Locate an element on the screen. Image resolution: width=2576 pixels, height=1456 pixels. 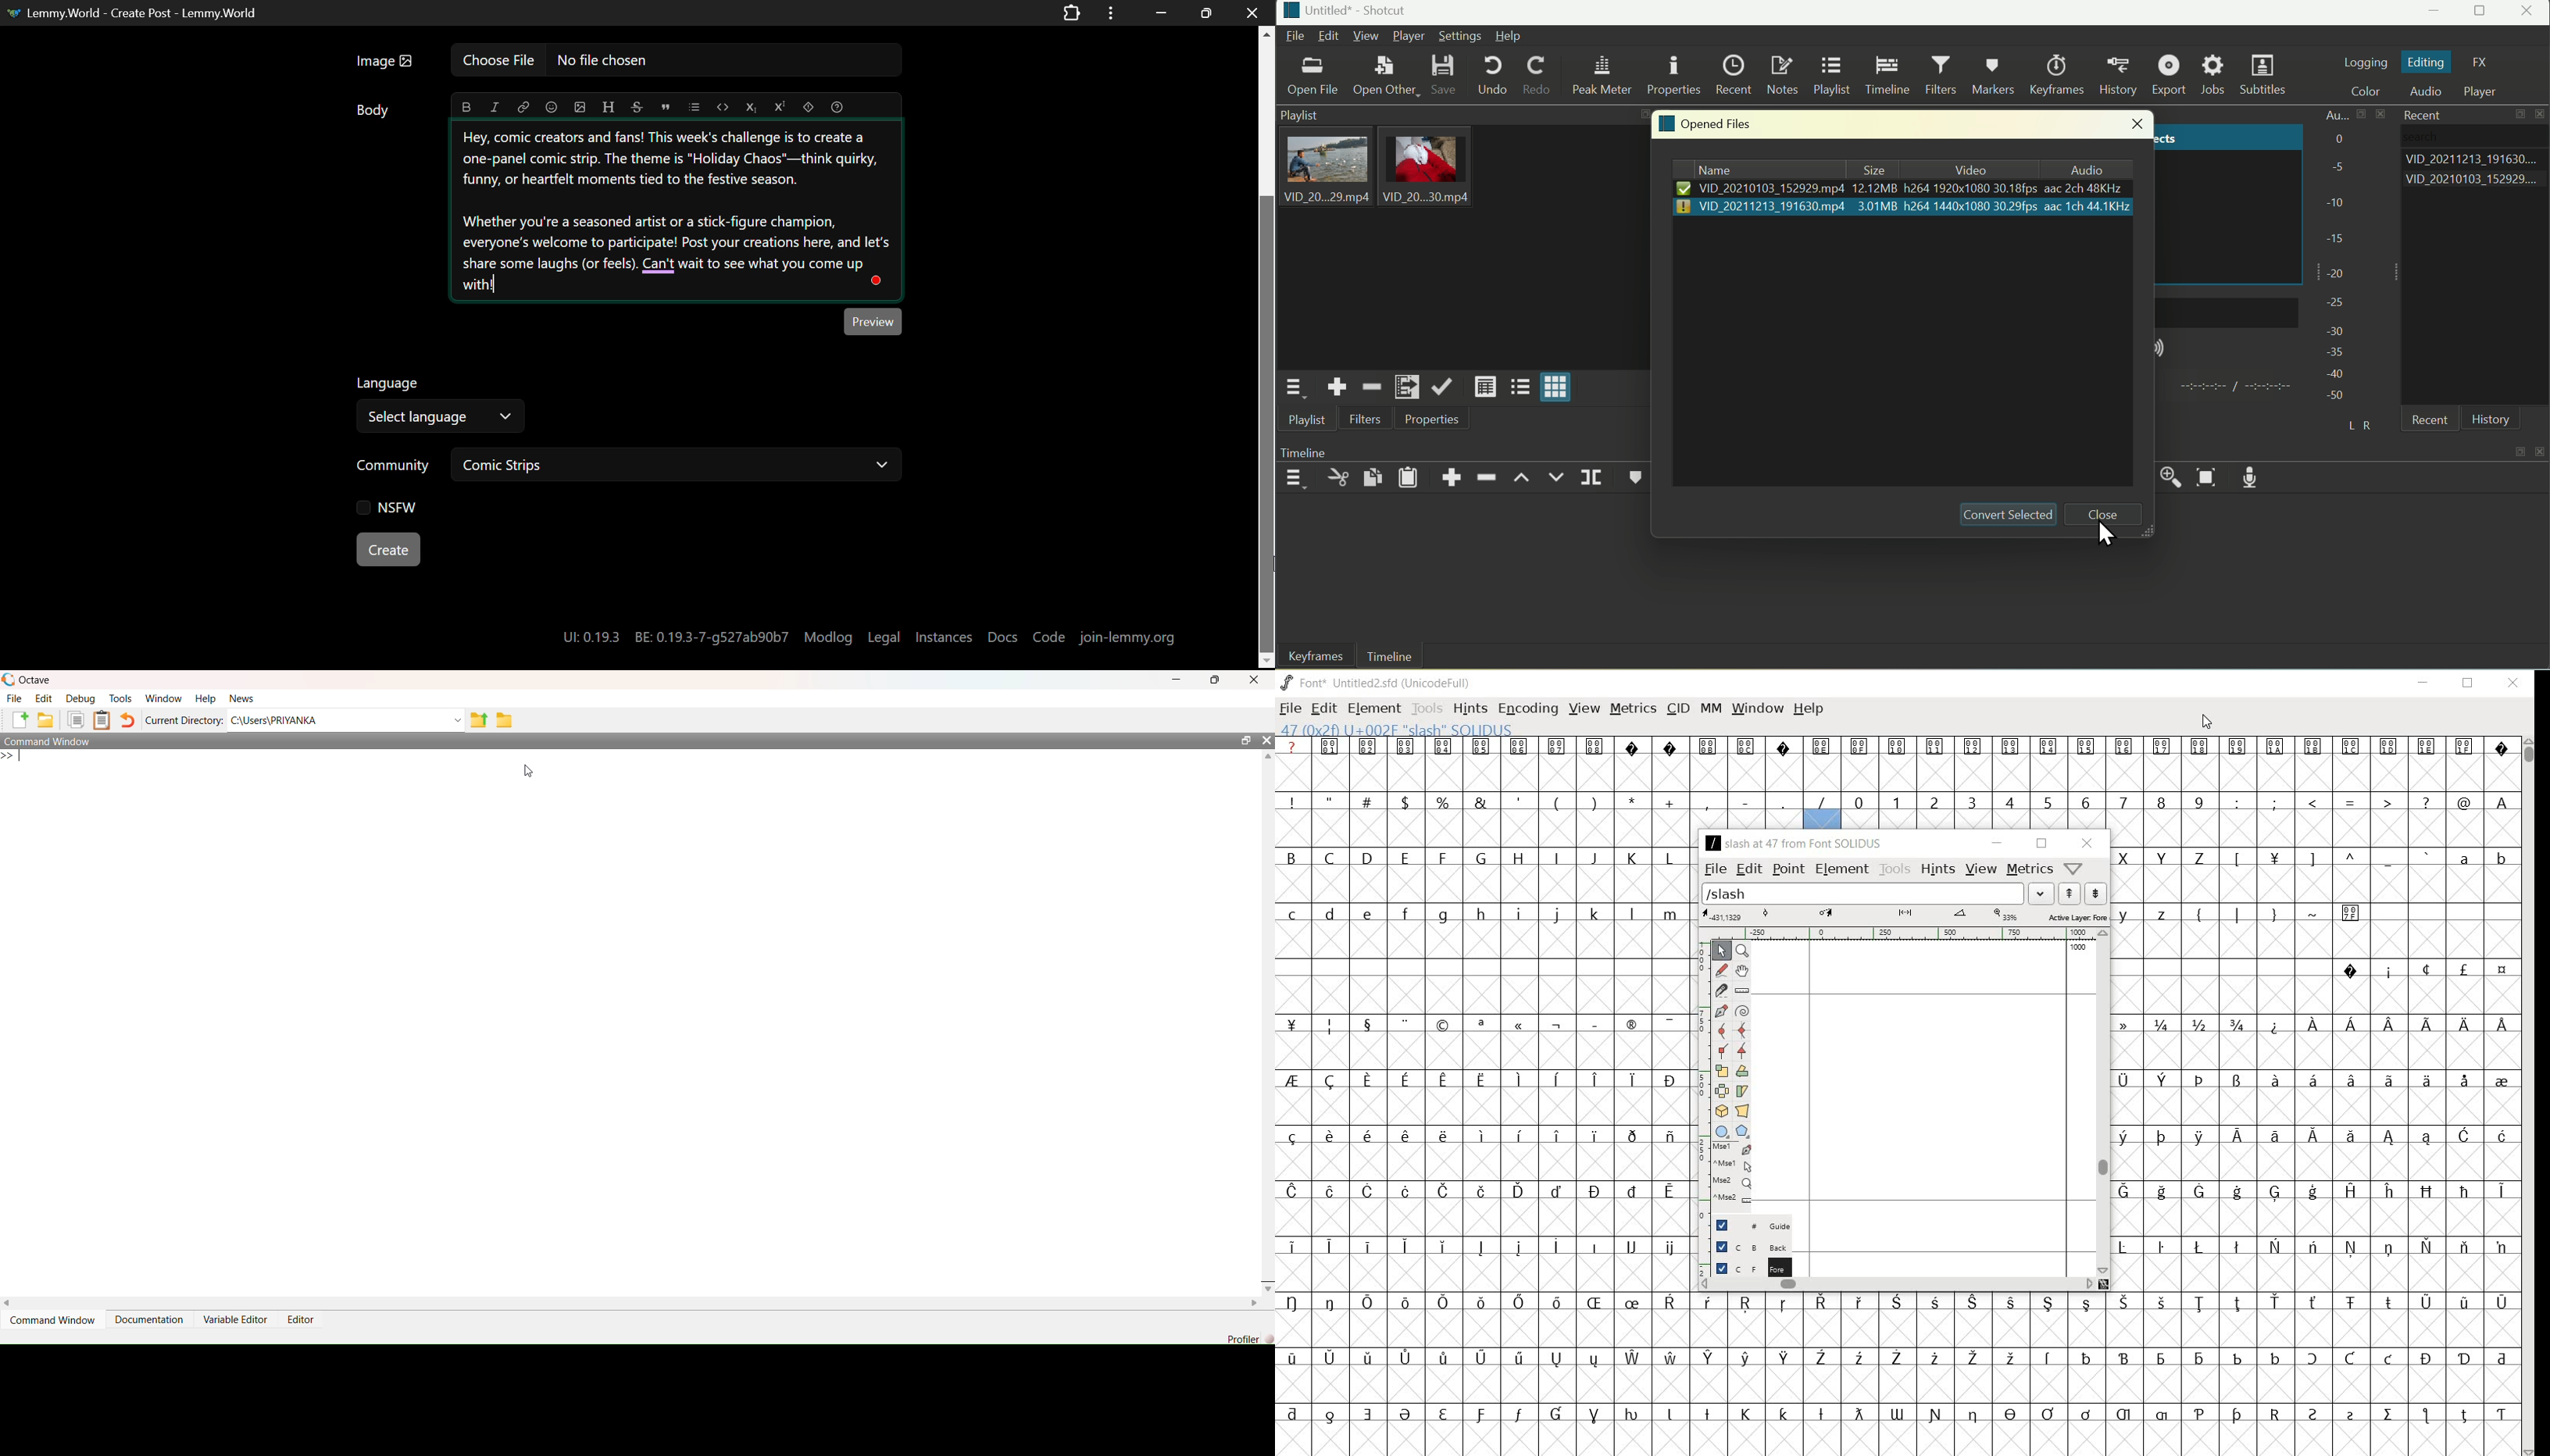
Cut is located at coordinates (1338, 479).